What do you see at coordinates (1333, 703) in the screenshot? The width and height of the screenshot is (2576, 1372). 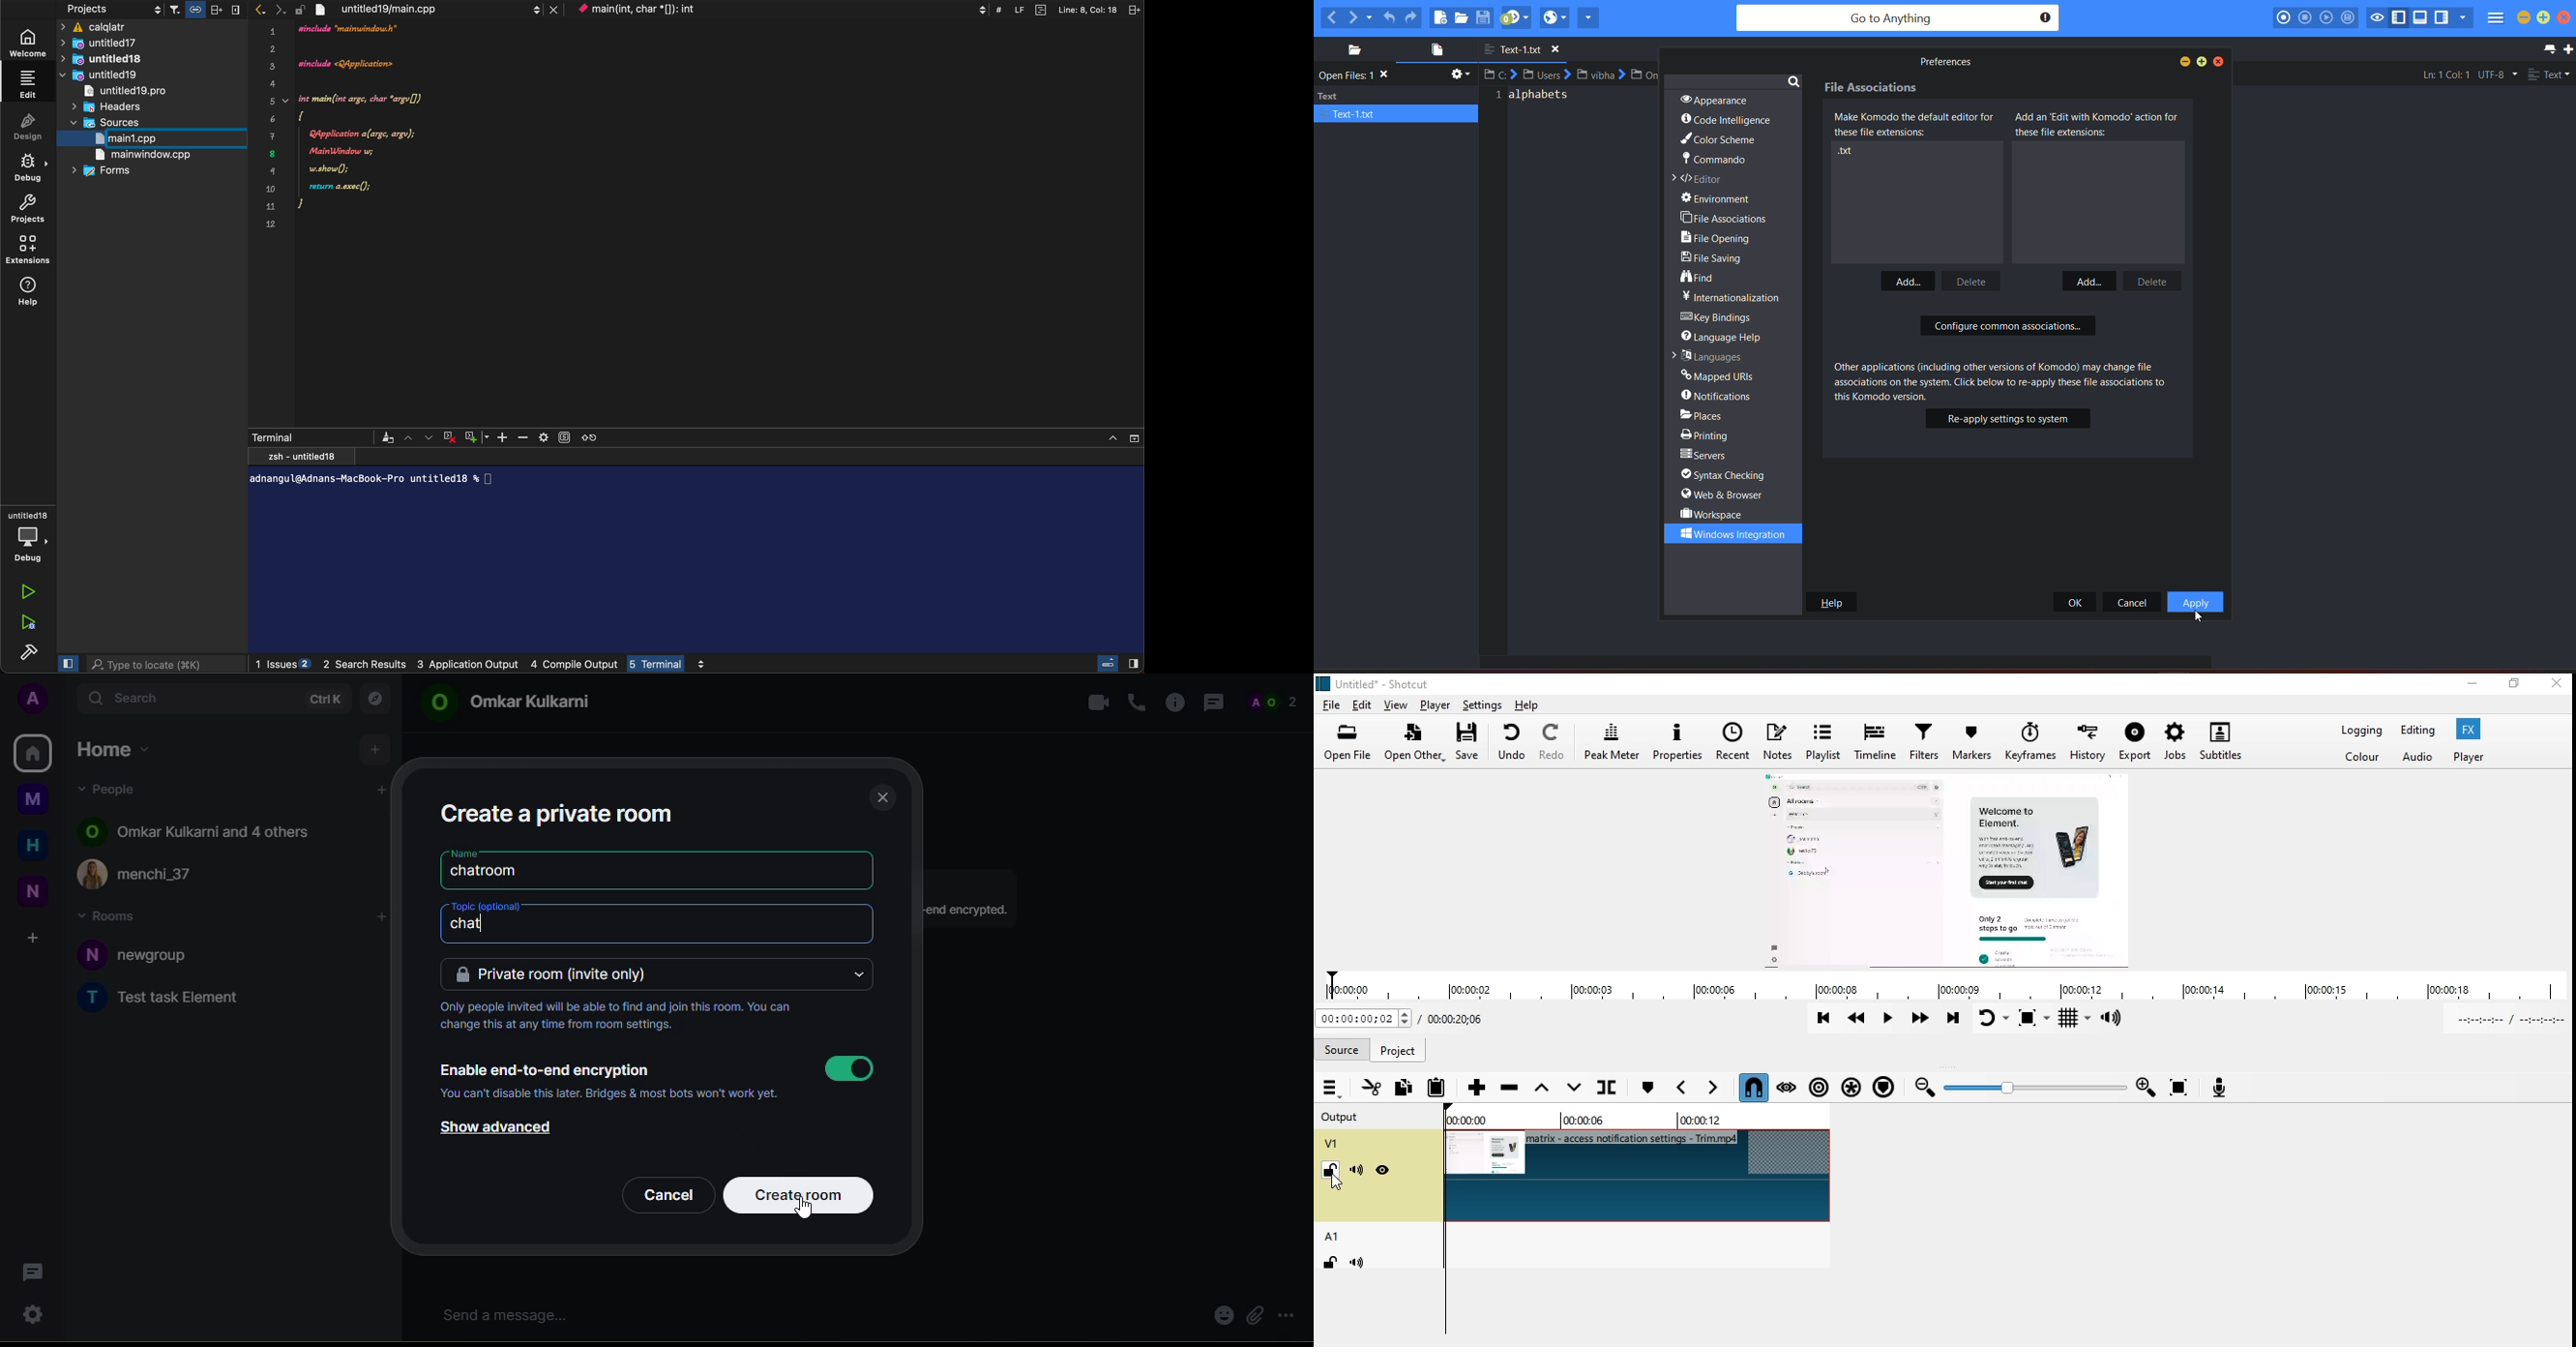 I see `file` at bounding box center [1333, 703].